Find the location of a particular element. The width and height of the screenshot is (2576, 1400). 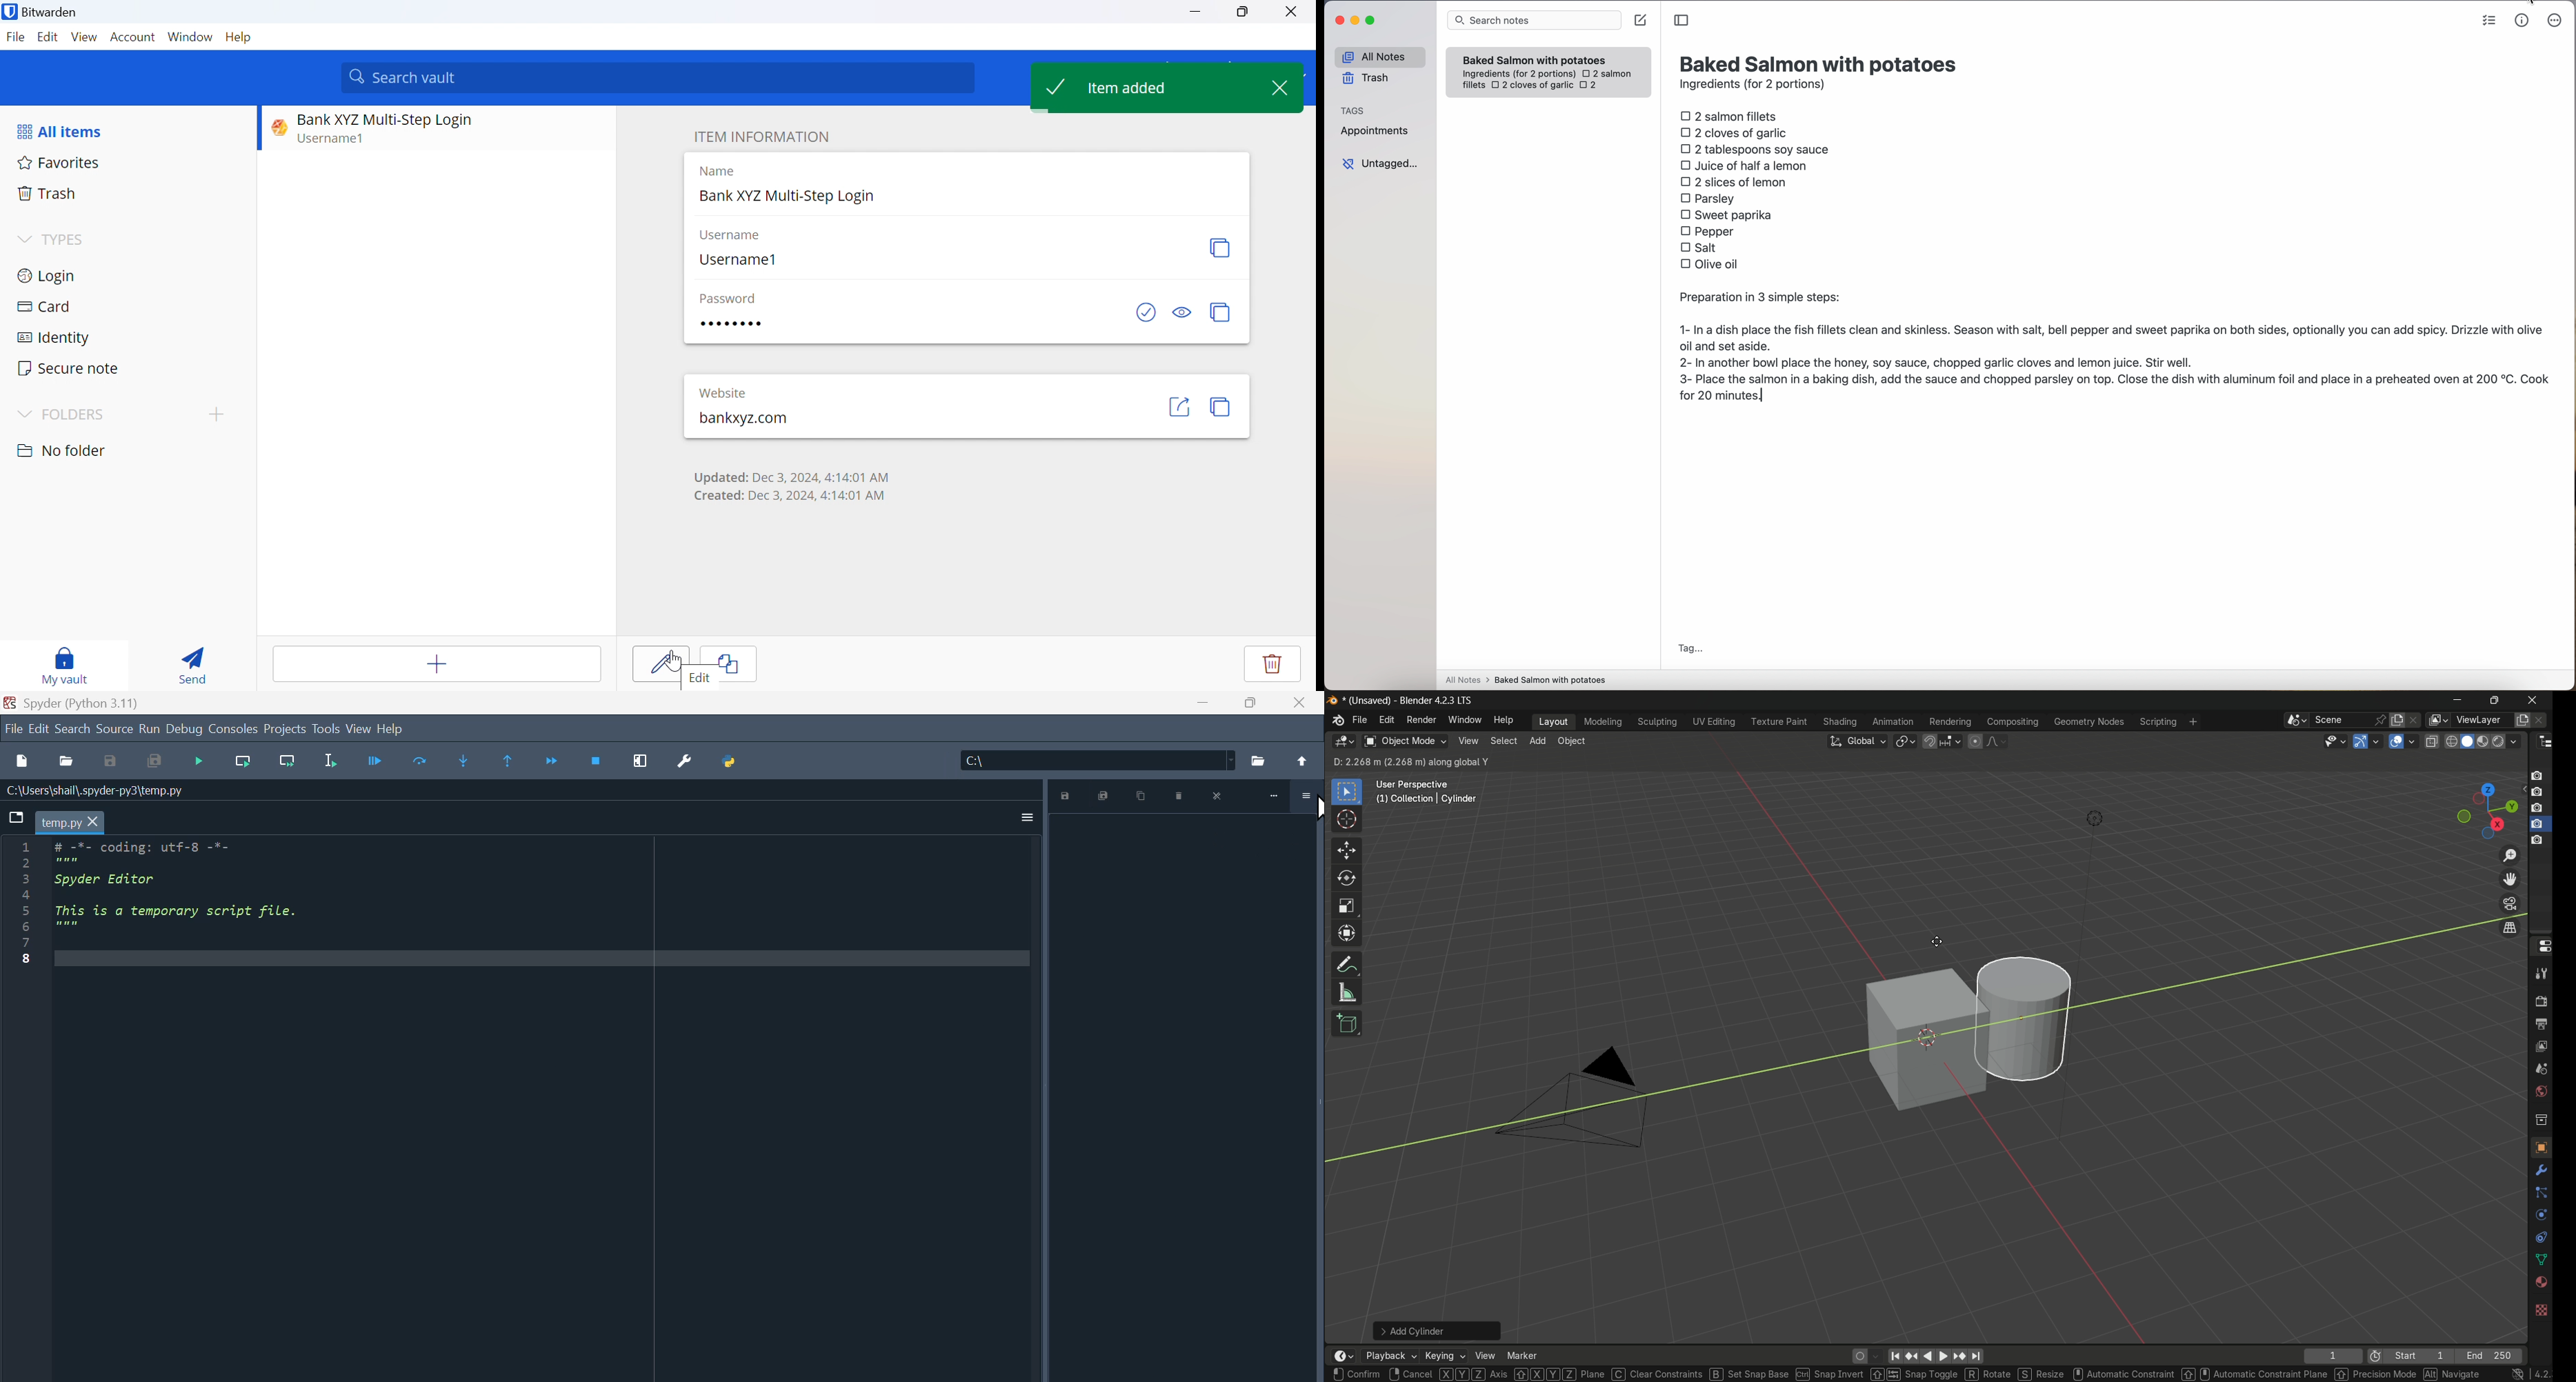

Edit is located at coordinates (703, 679).